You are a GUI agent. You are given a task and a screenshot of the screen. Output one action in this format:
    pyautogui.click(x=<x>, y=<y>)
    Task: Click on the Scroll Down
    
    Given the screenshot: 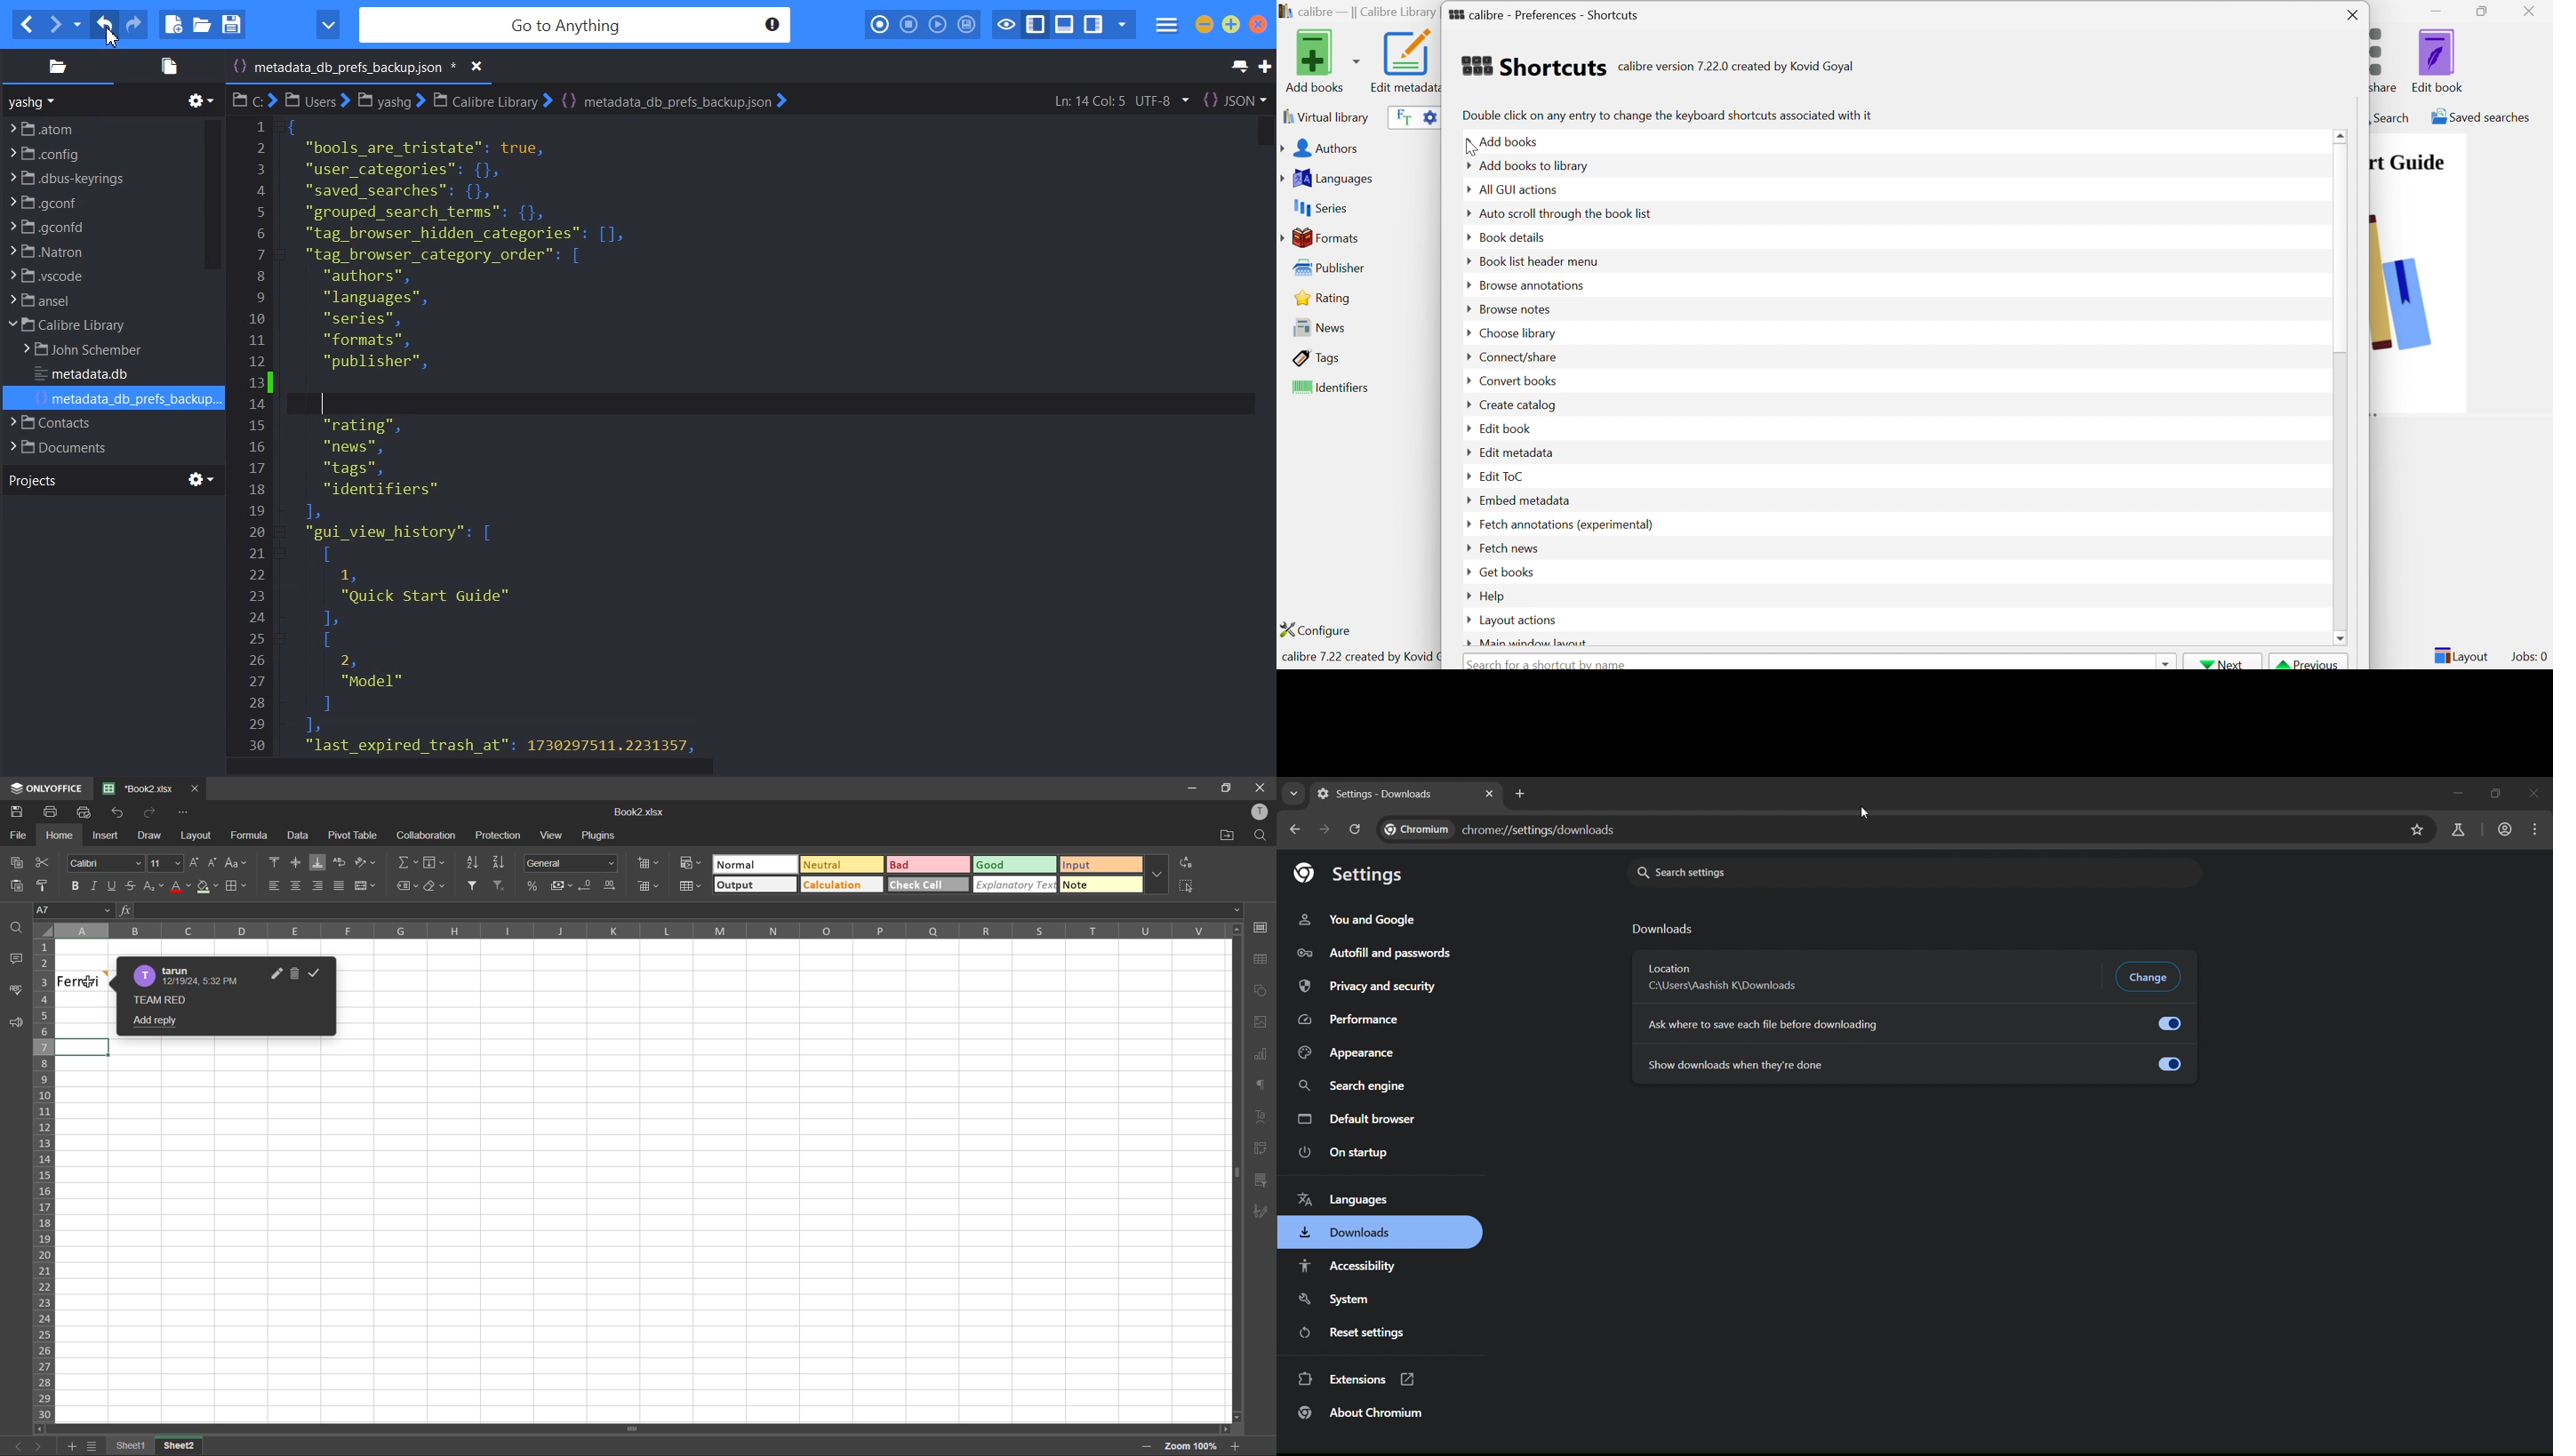 What is the action you would take?
    pyautogui.click(x=2341, y=638)
    